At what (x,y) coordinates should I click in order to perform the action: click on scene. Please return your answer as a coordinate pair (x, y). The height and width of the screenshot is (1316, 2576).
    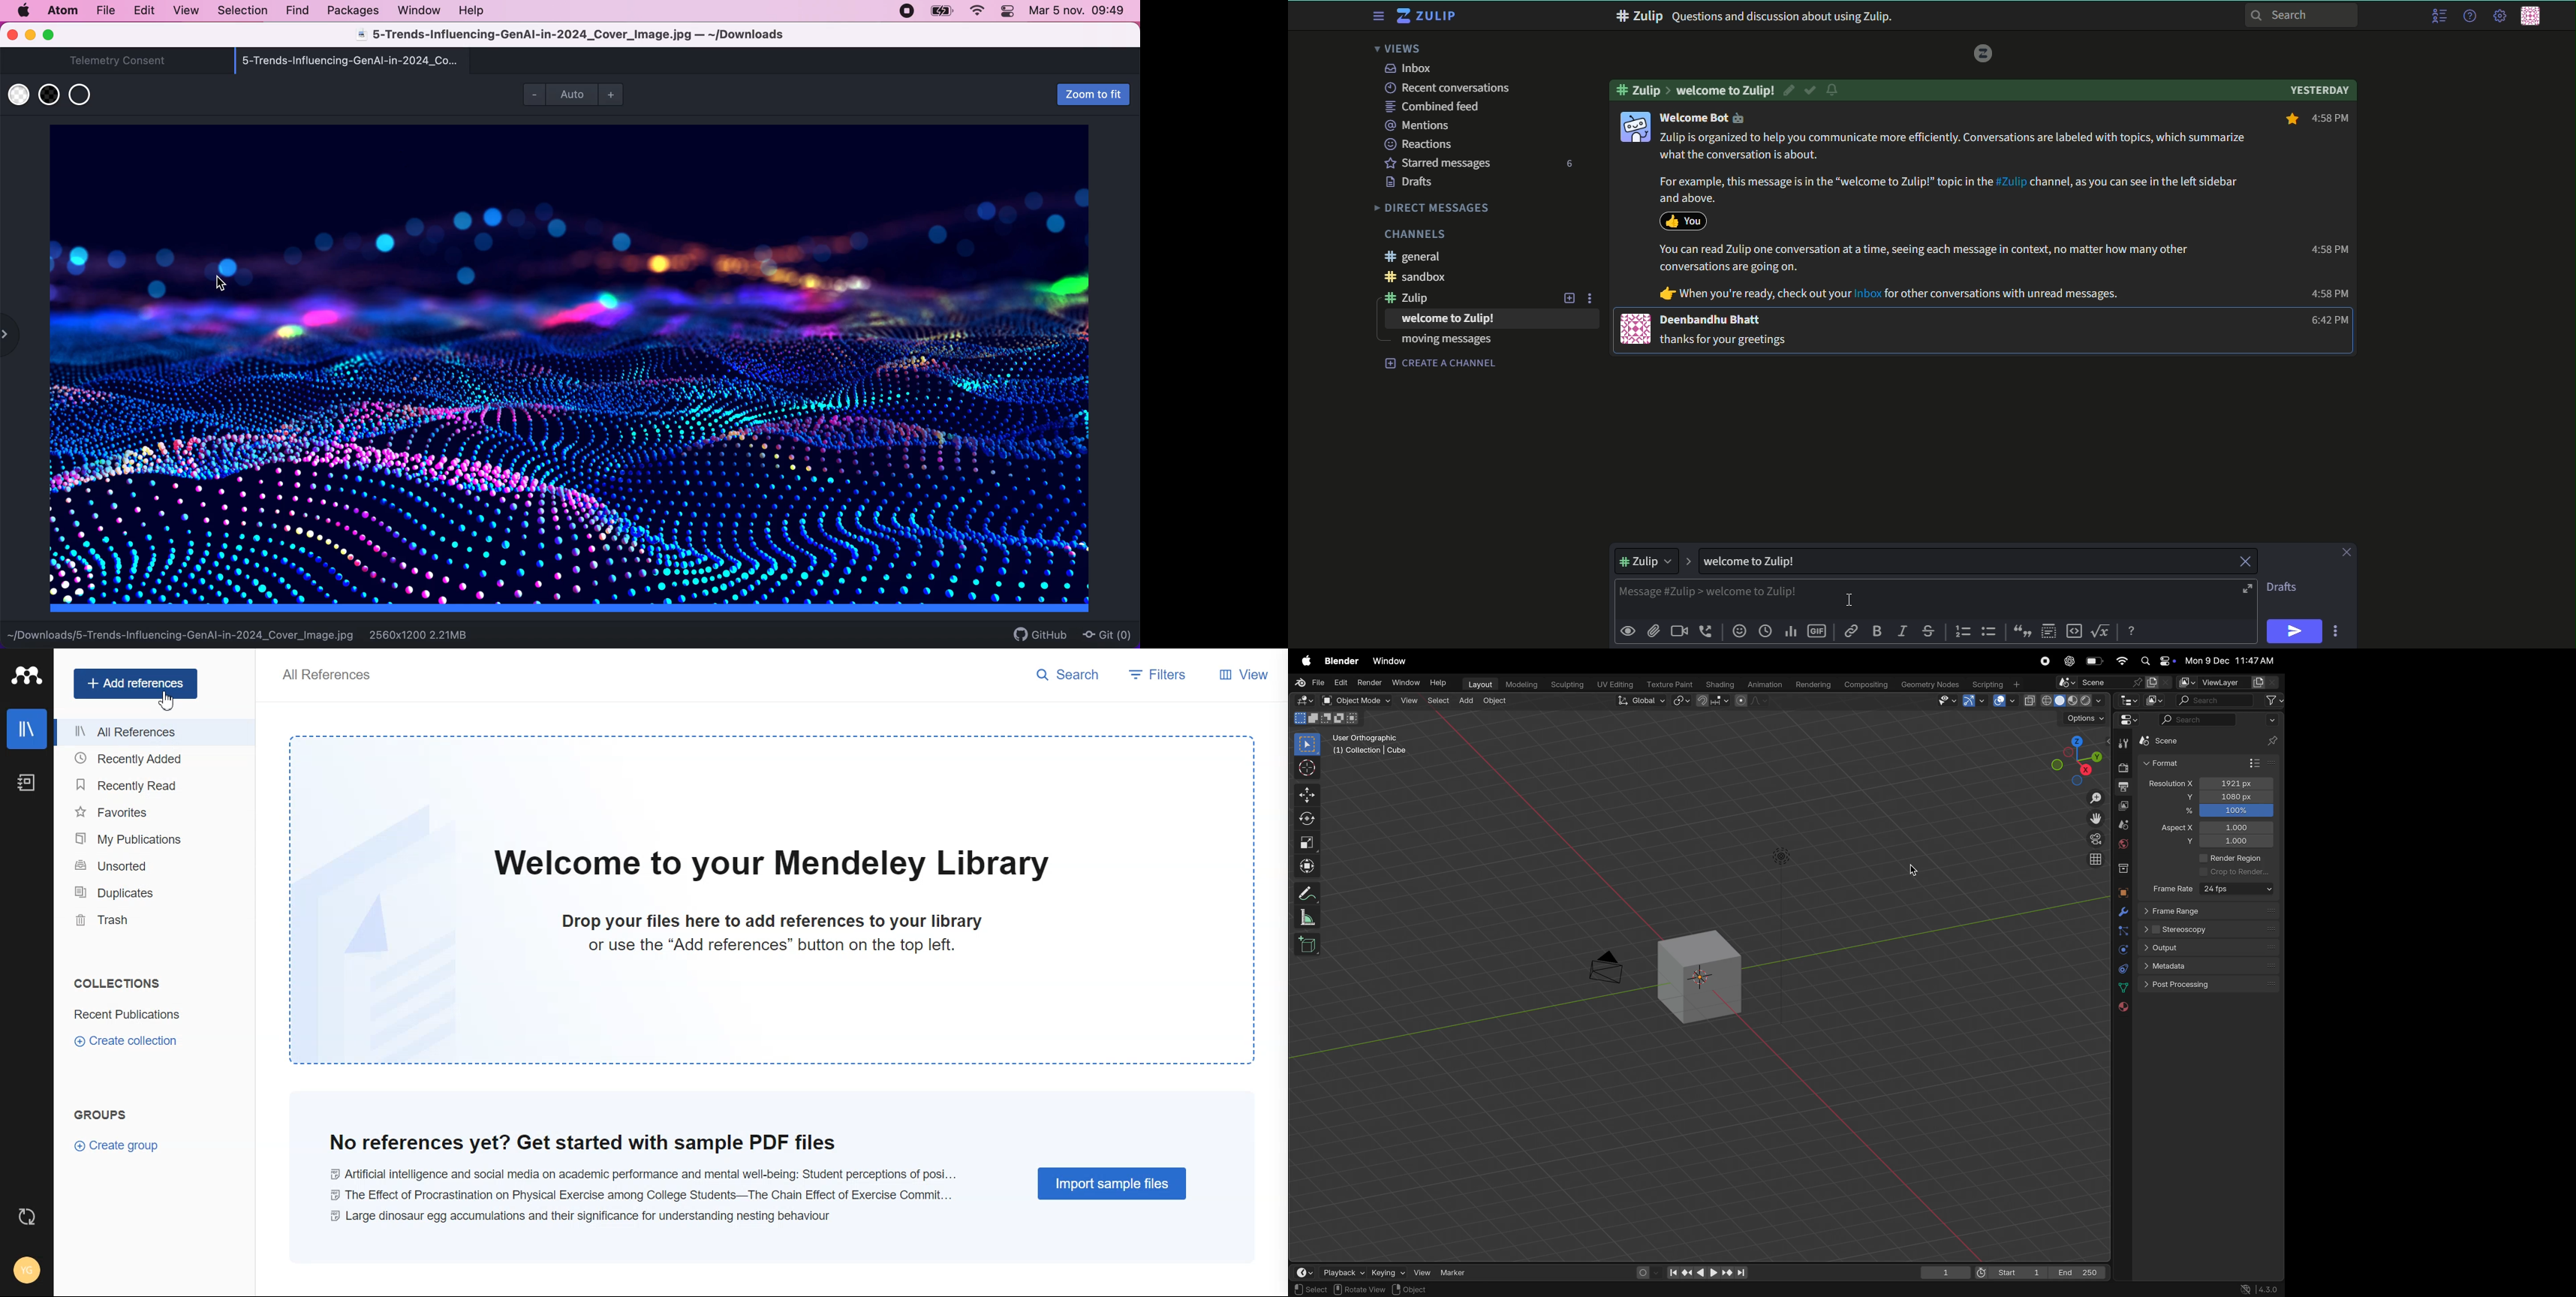
    Looking at the image, I should click on (2124, 824).